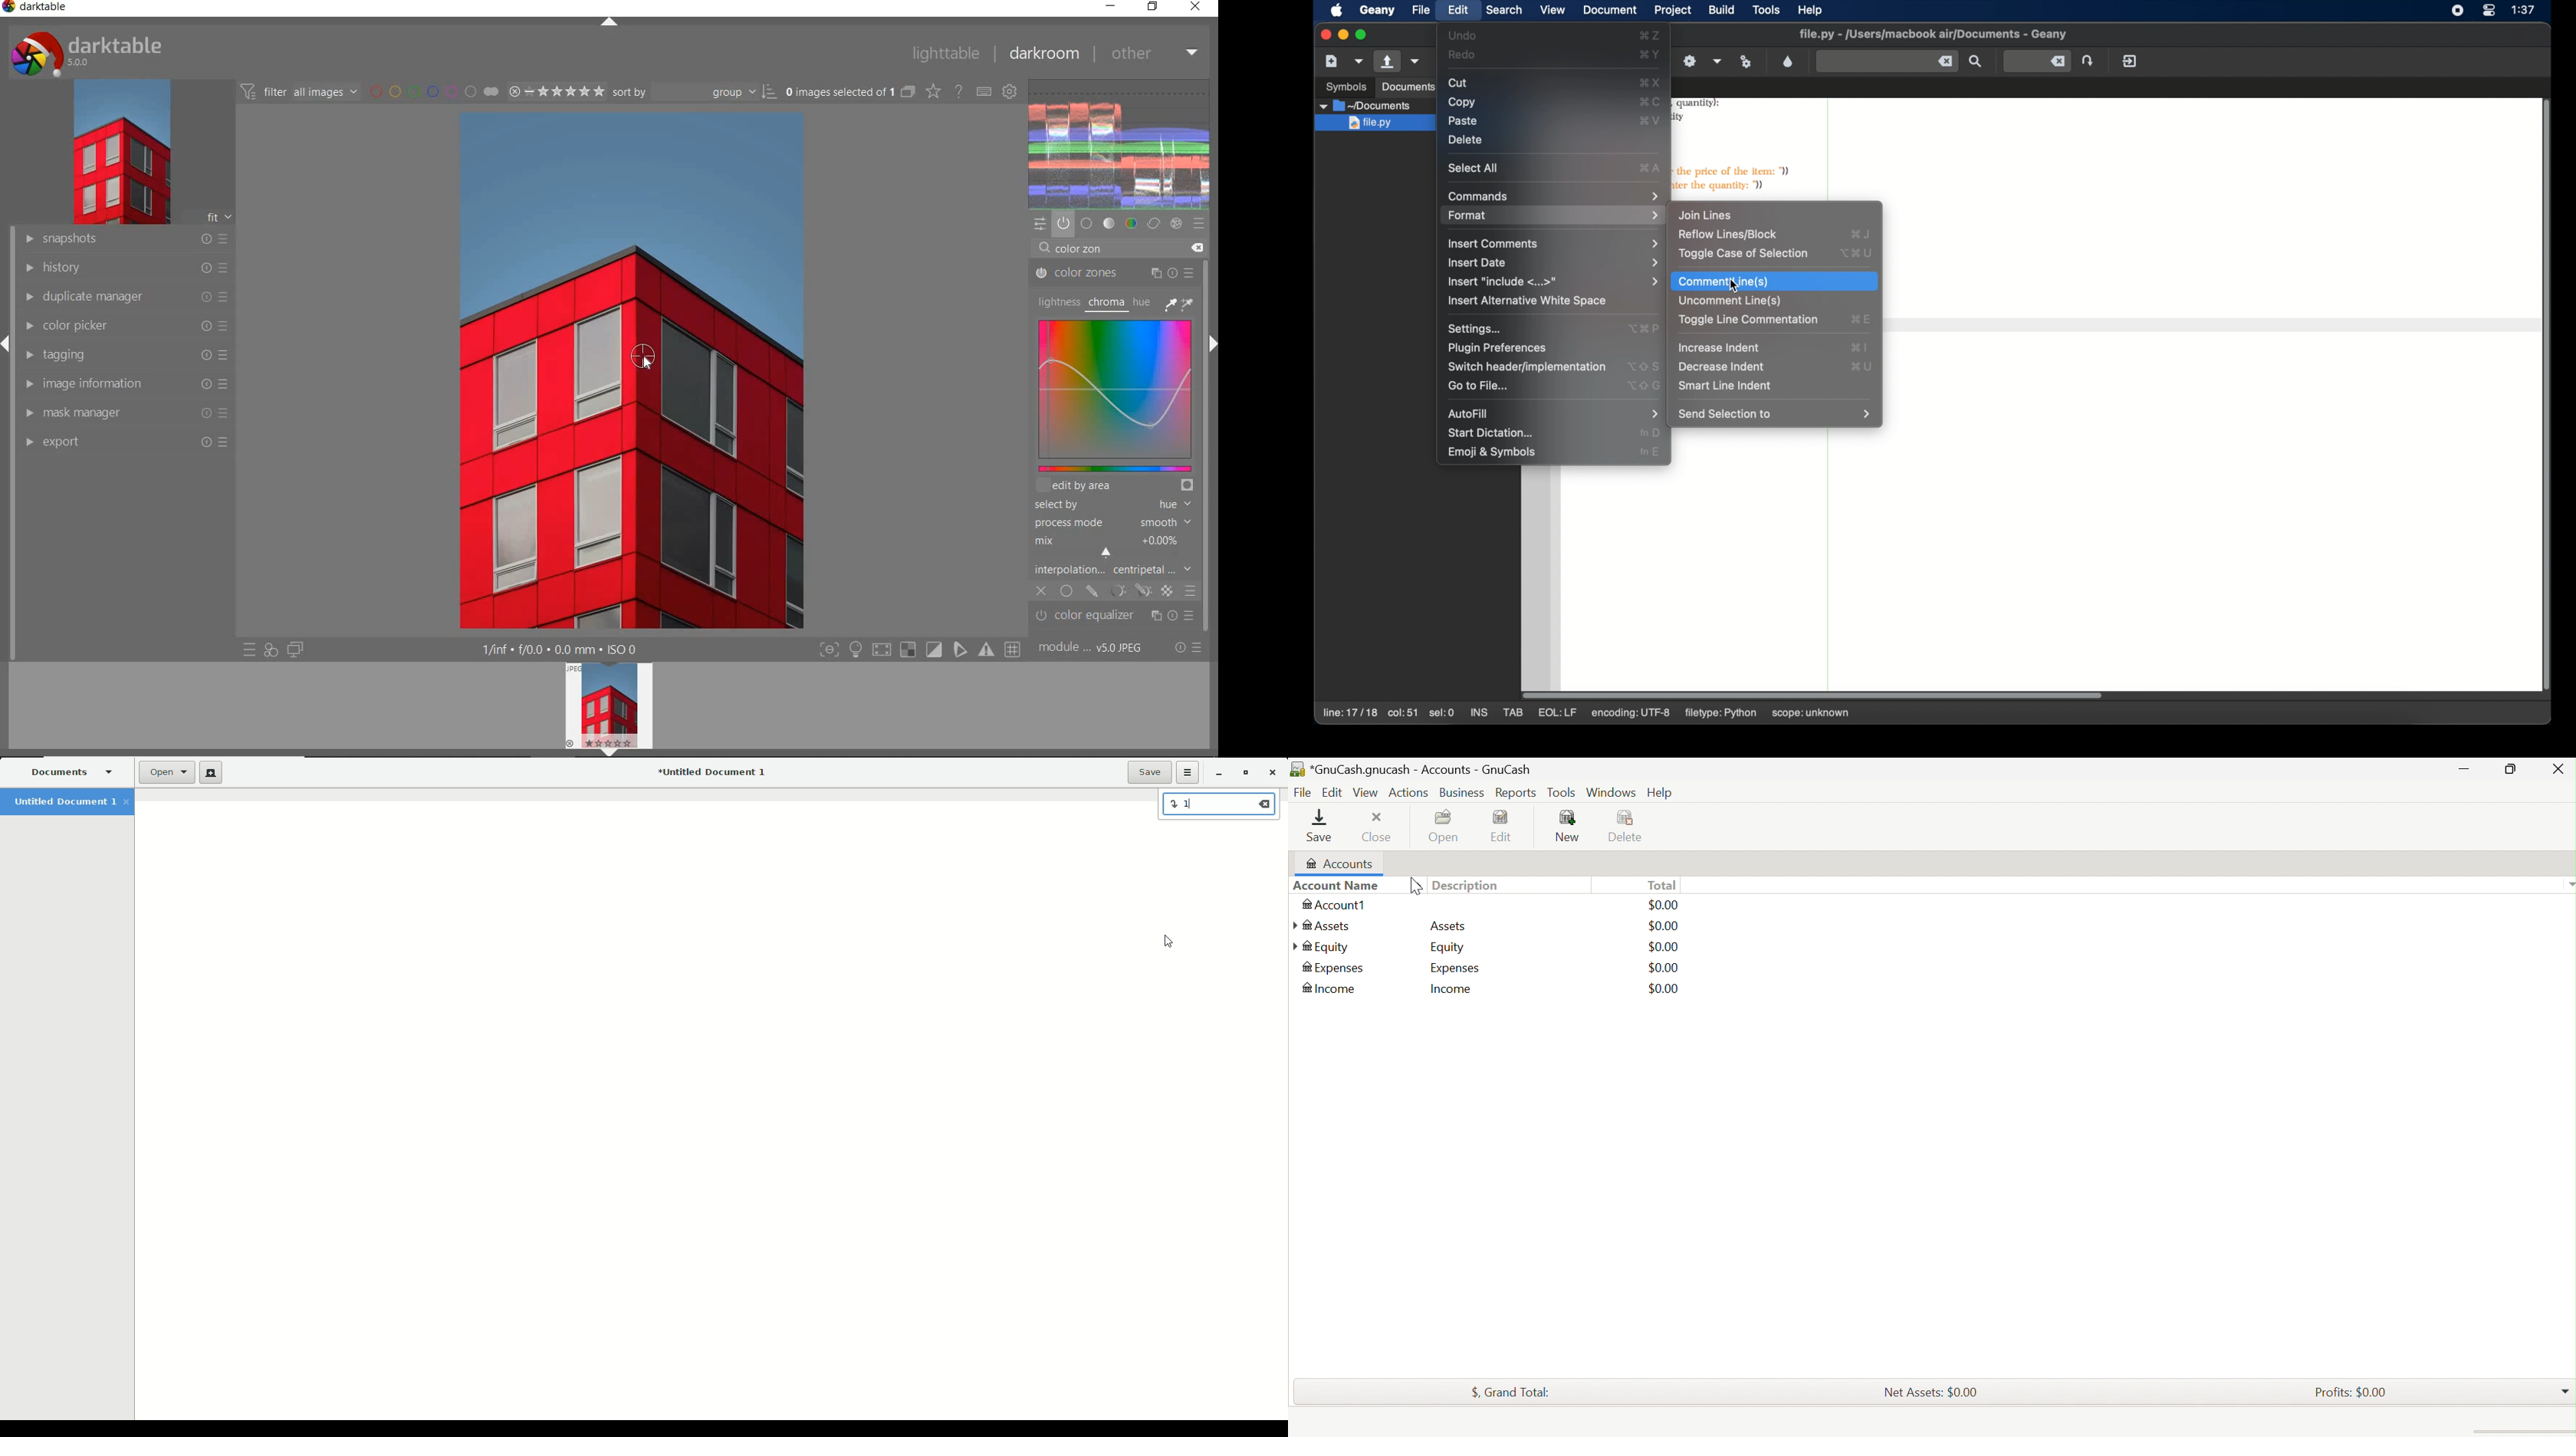  What do you see at coordinates (2508, 769) in the screenshot?
I see `Restore Down` at bounding box center [2508, 769].